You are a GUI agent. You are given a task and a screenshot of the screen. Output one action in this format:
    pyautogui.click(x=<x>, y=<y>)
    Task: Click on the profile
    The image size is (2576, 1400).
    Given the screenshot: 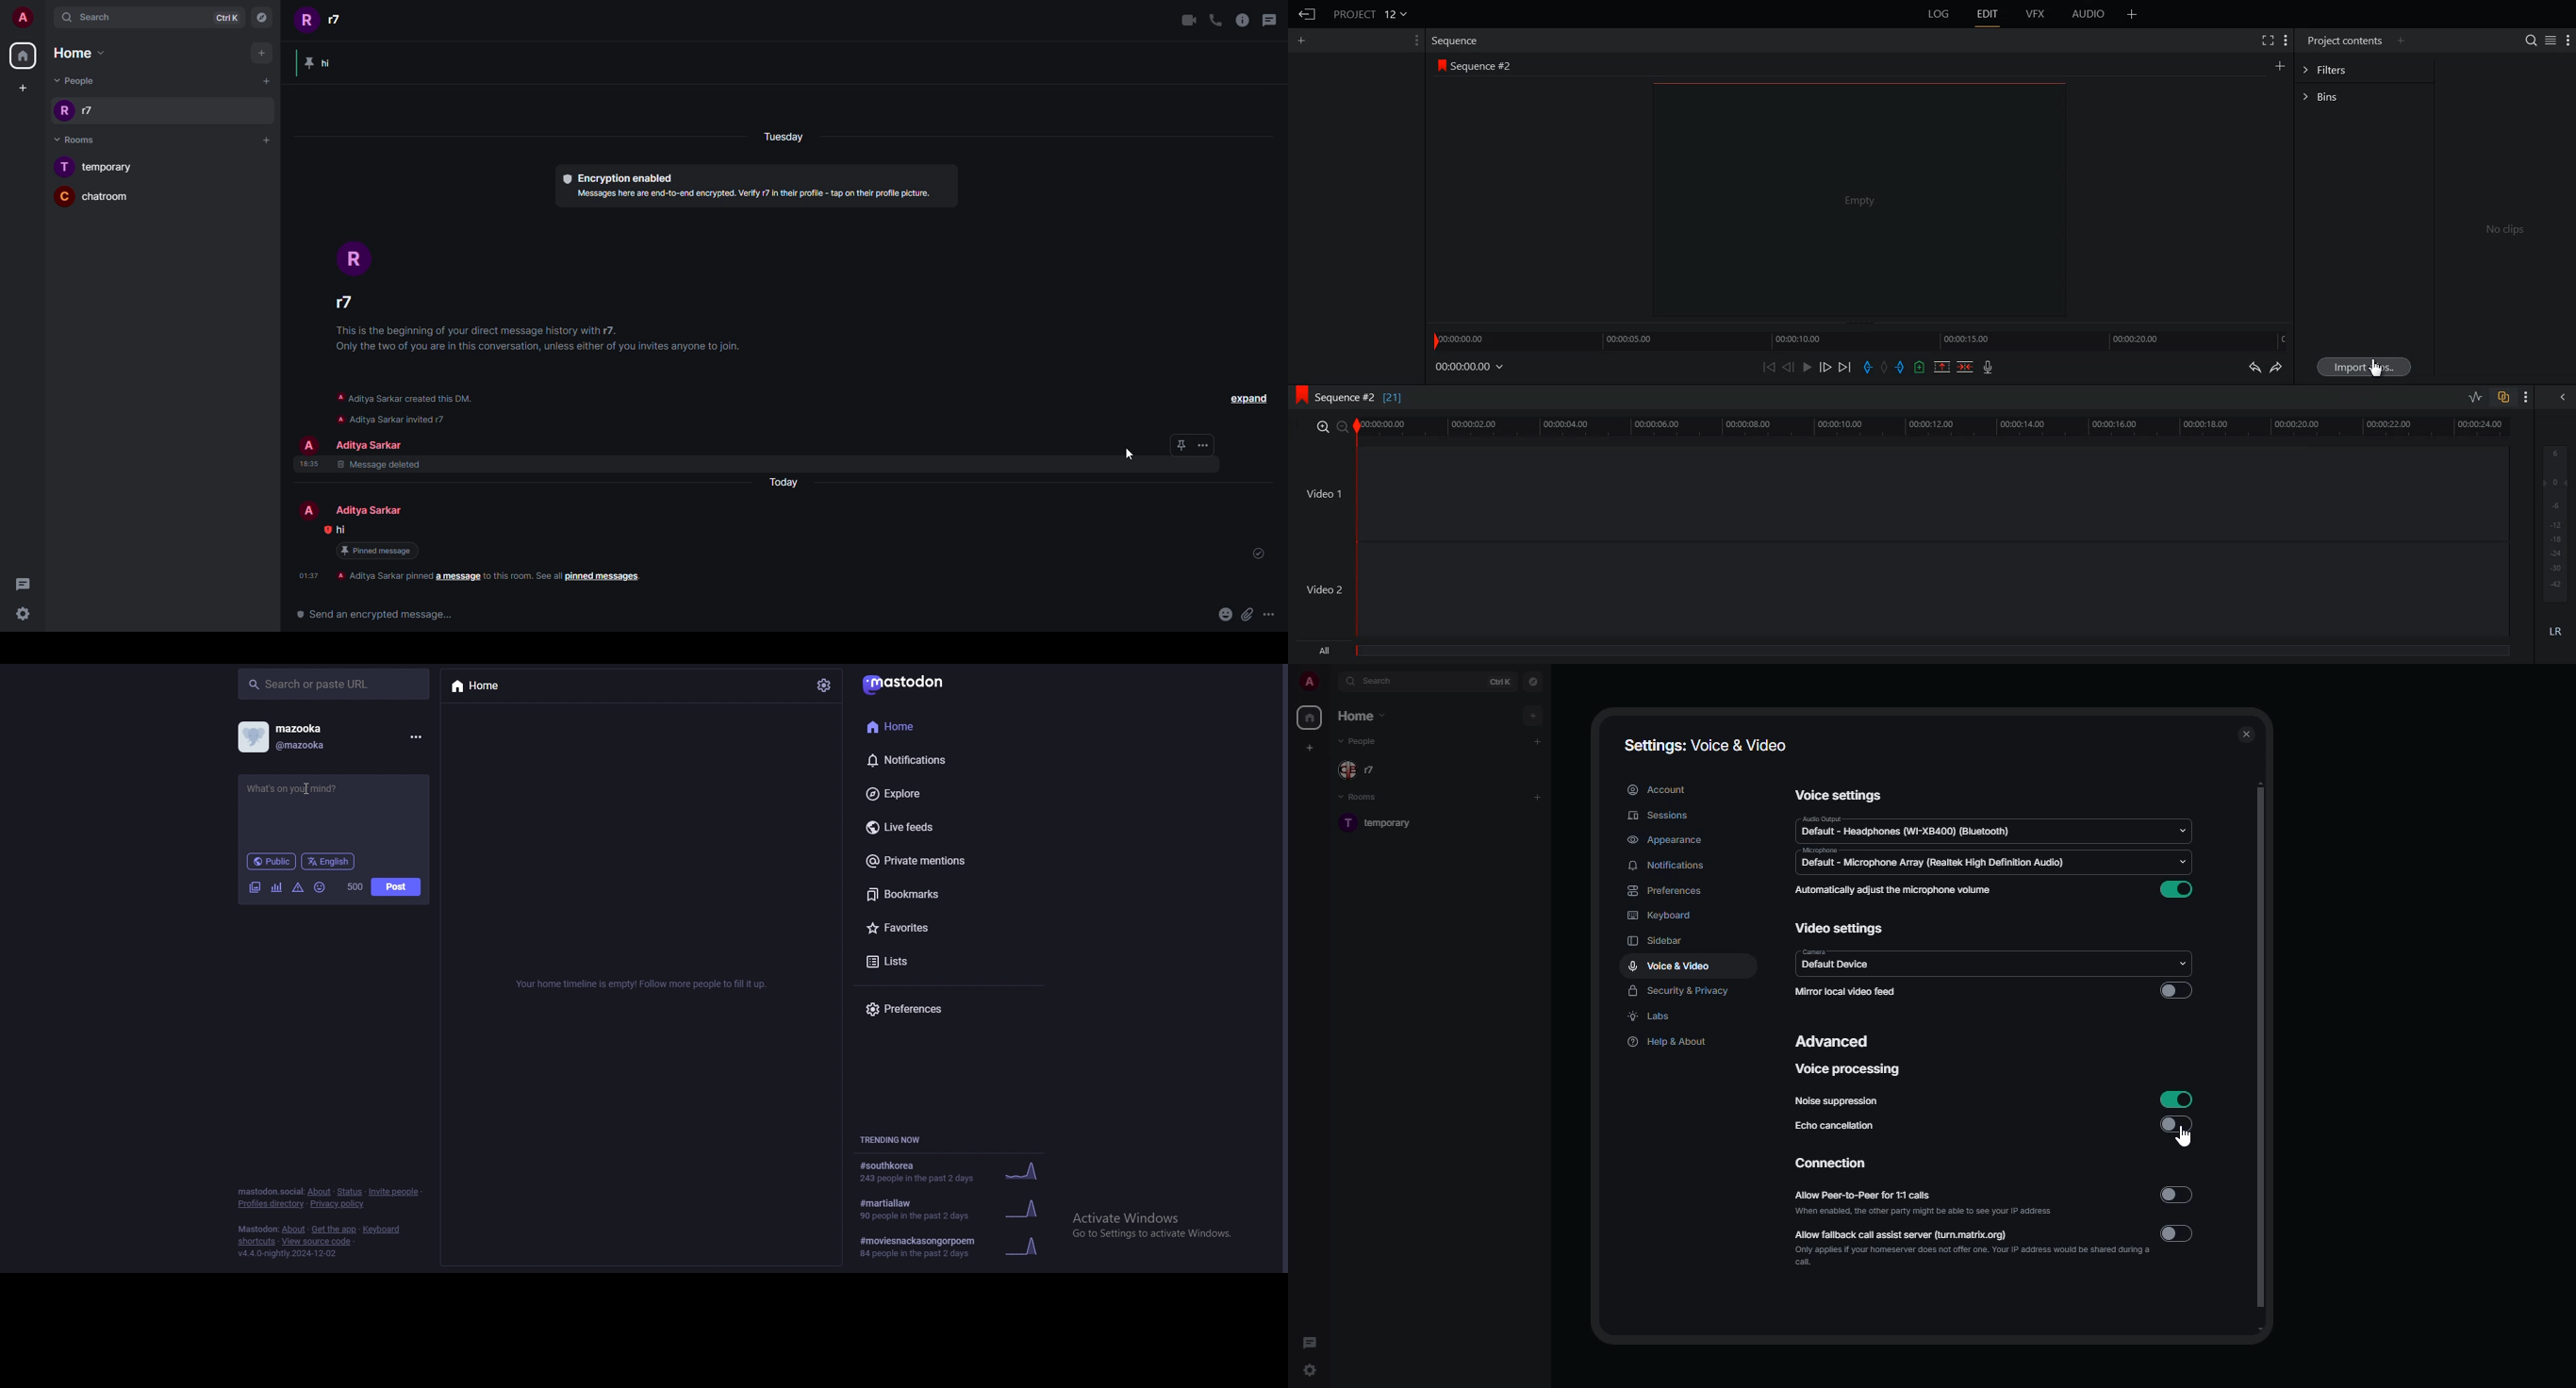 What is the action you would take?
    pyautogui.click(x=311, y=509)
    